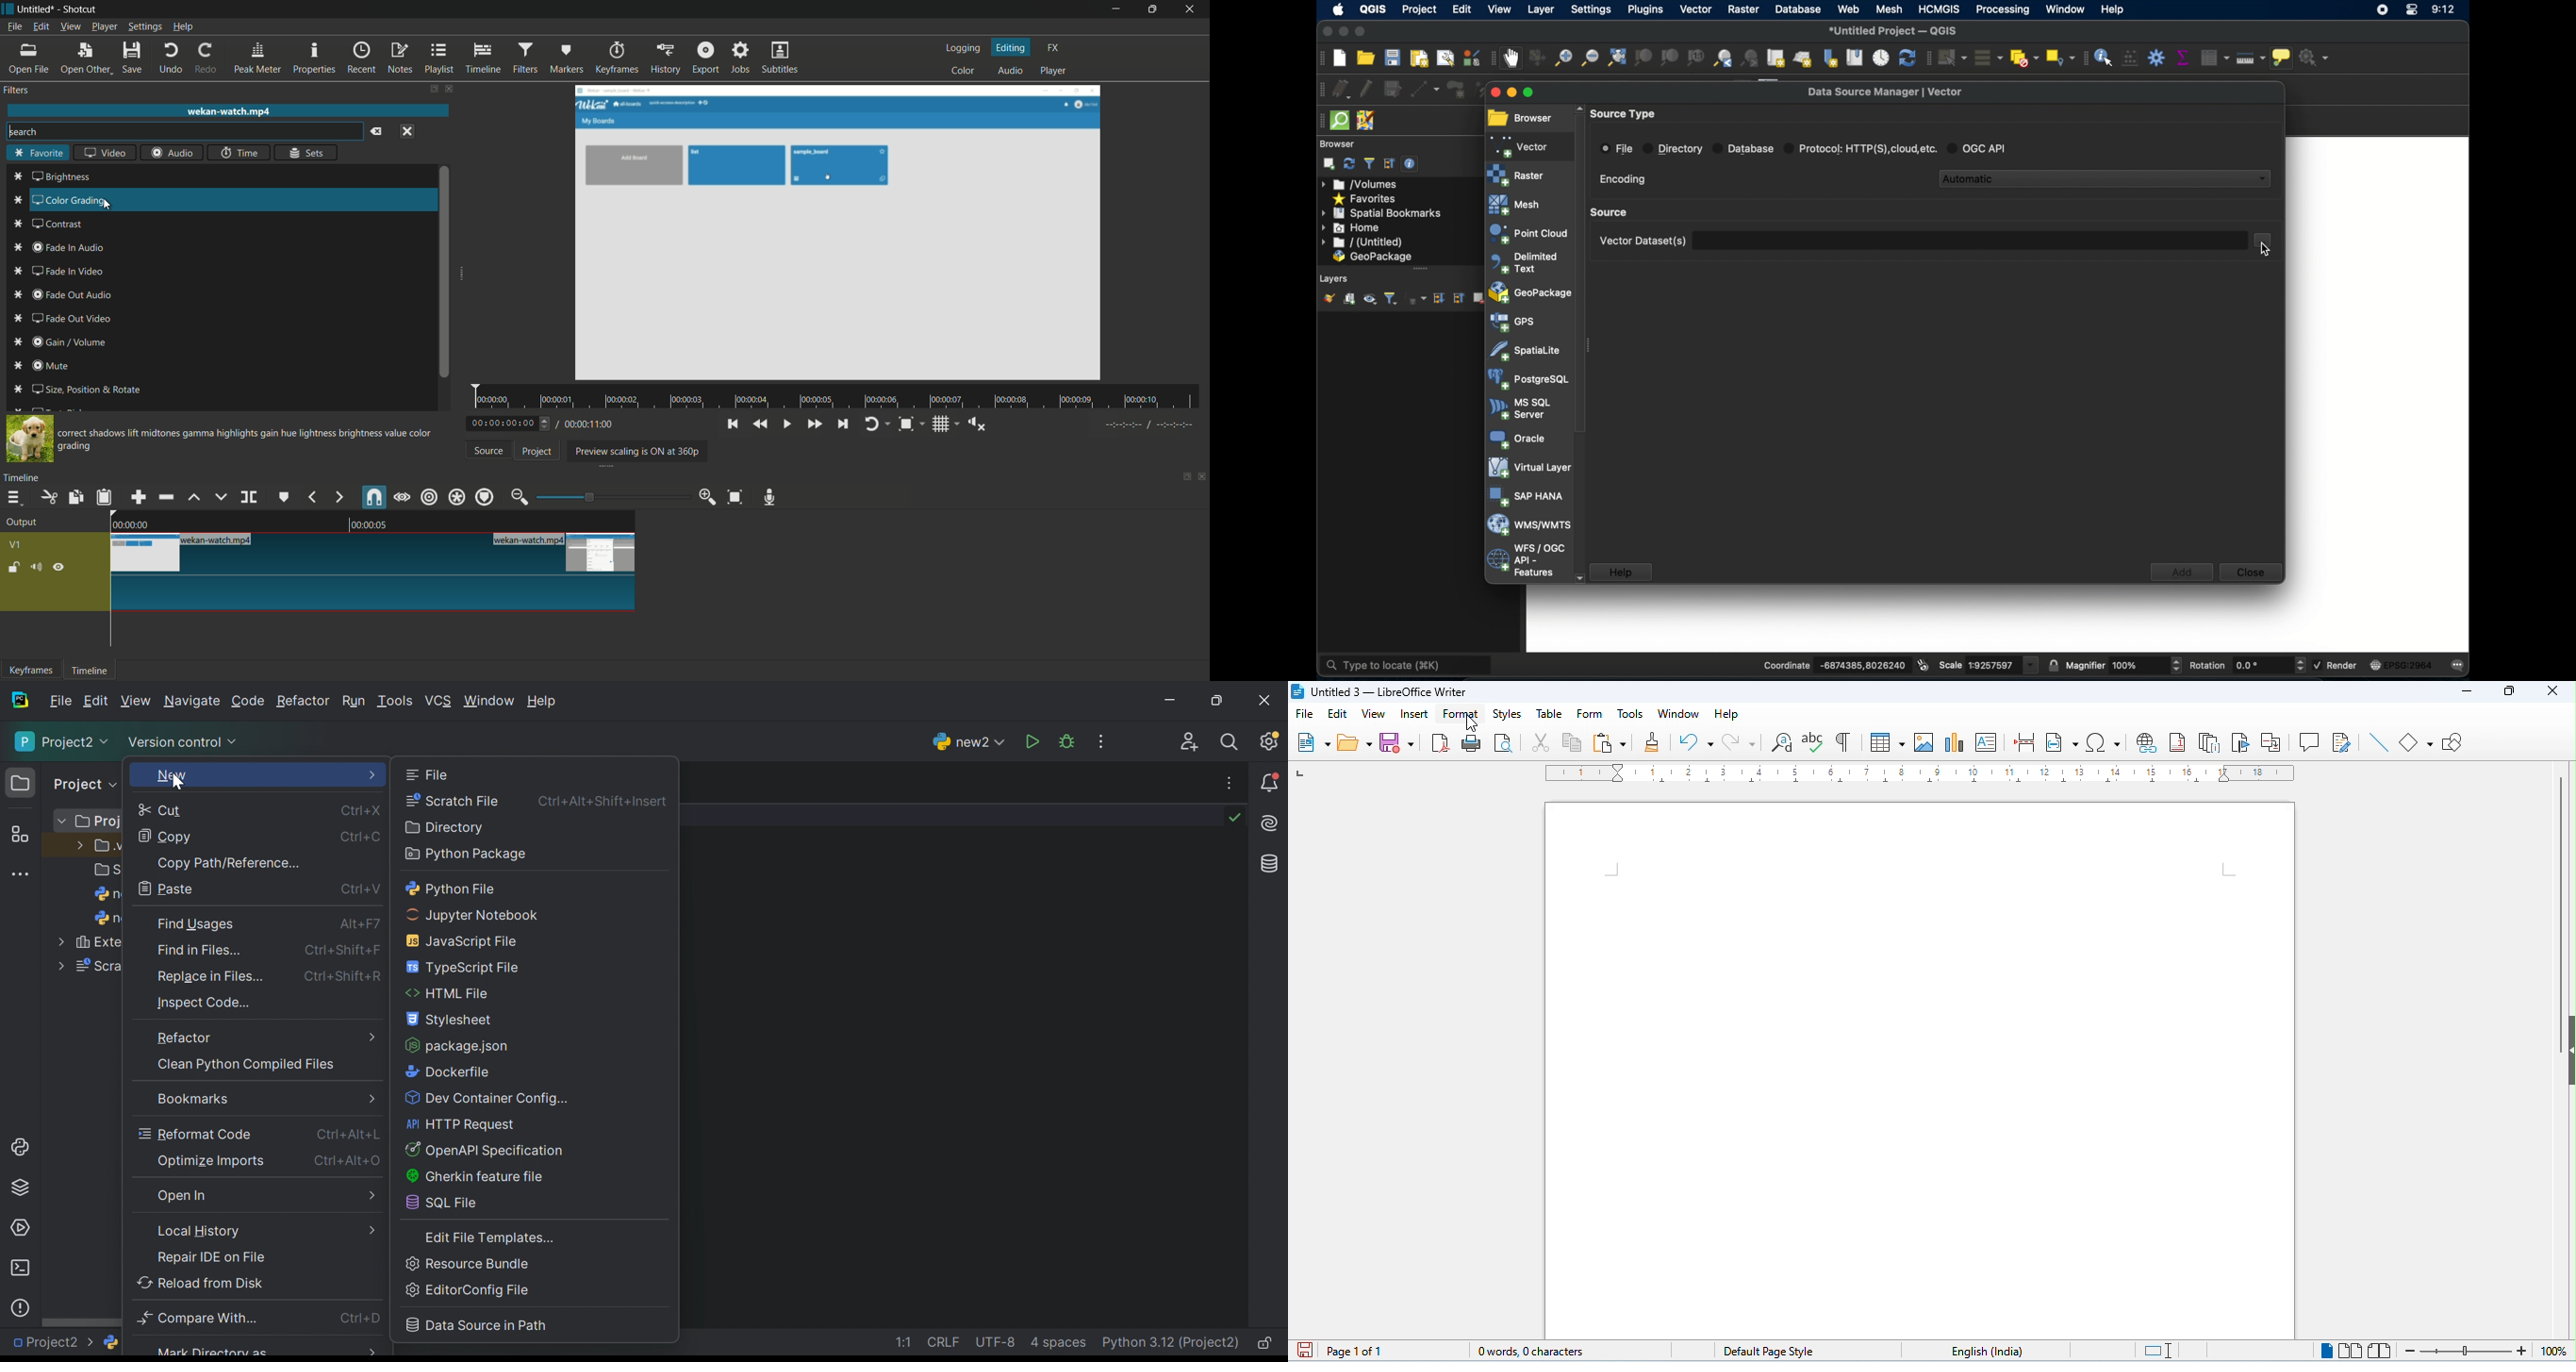  I want to click on Run, so click(1033, 742).